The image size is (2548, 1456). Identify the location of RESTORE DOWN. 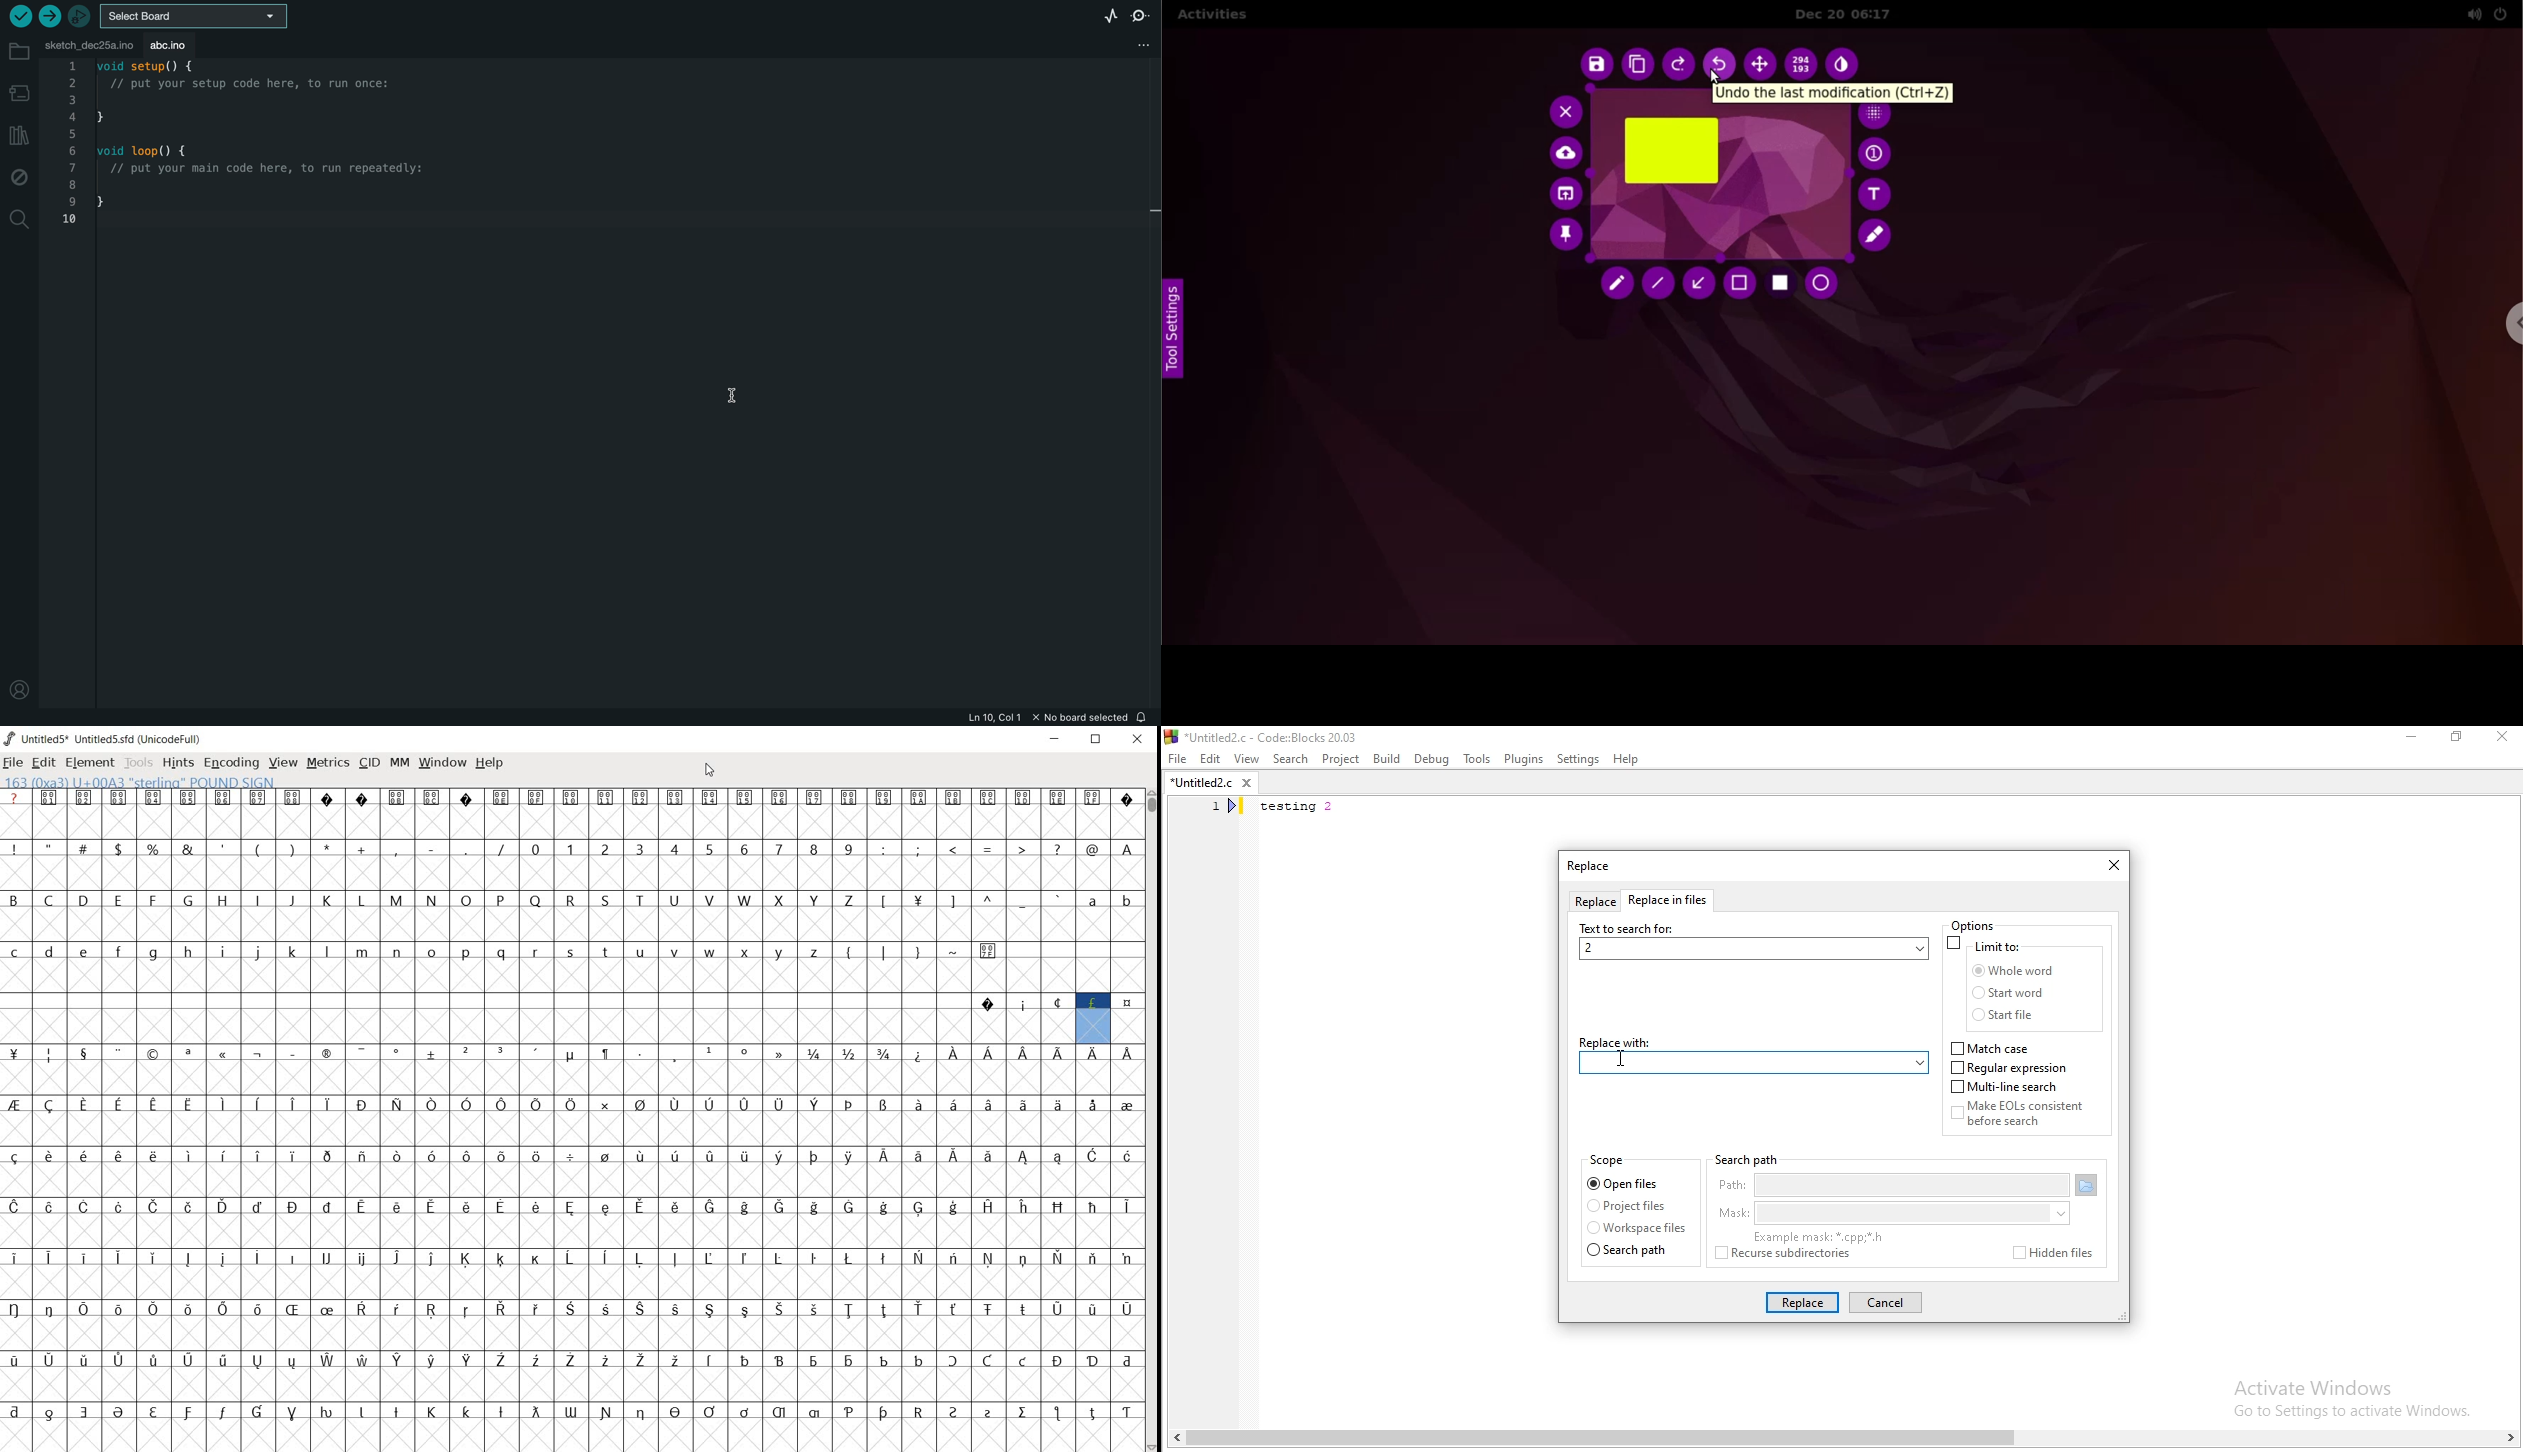
(1097, 739).